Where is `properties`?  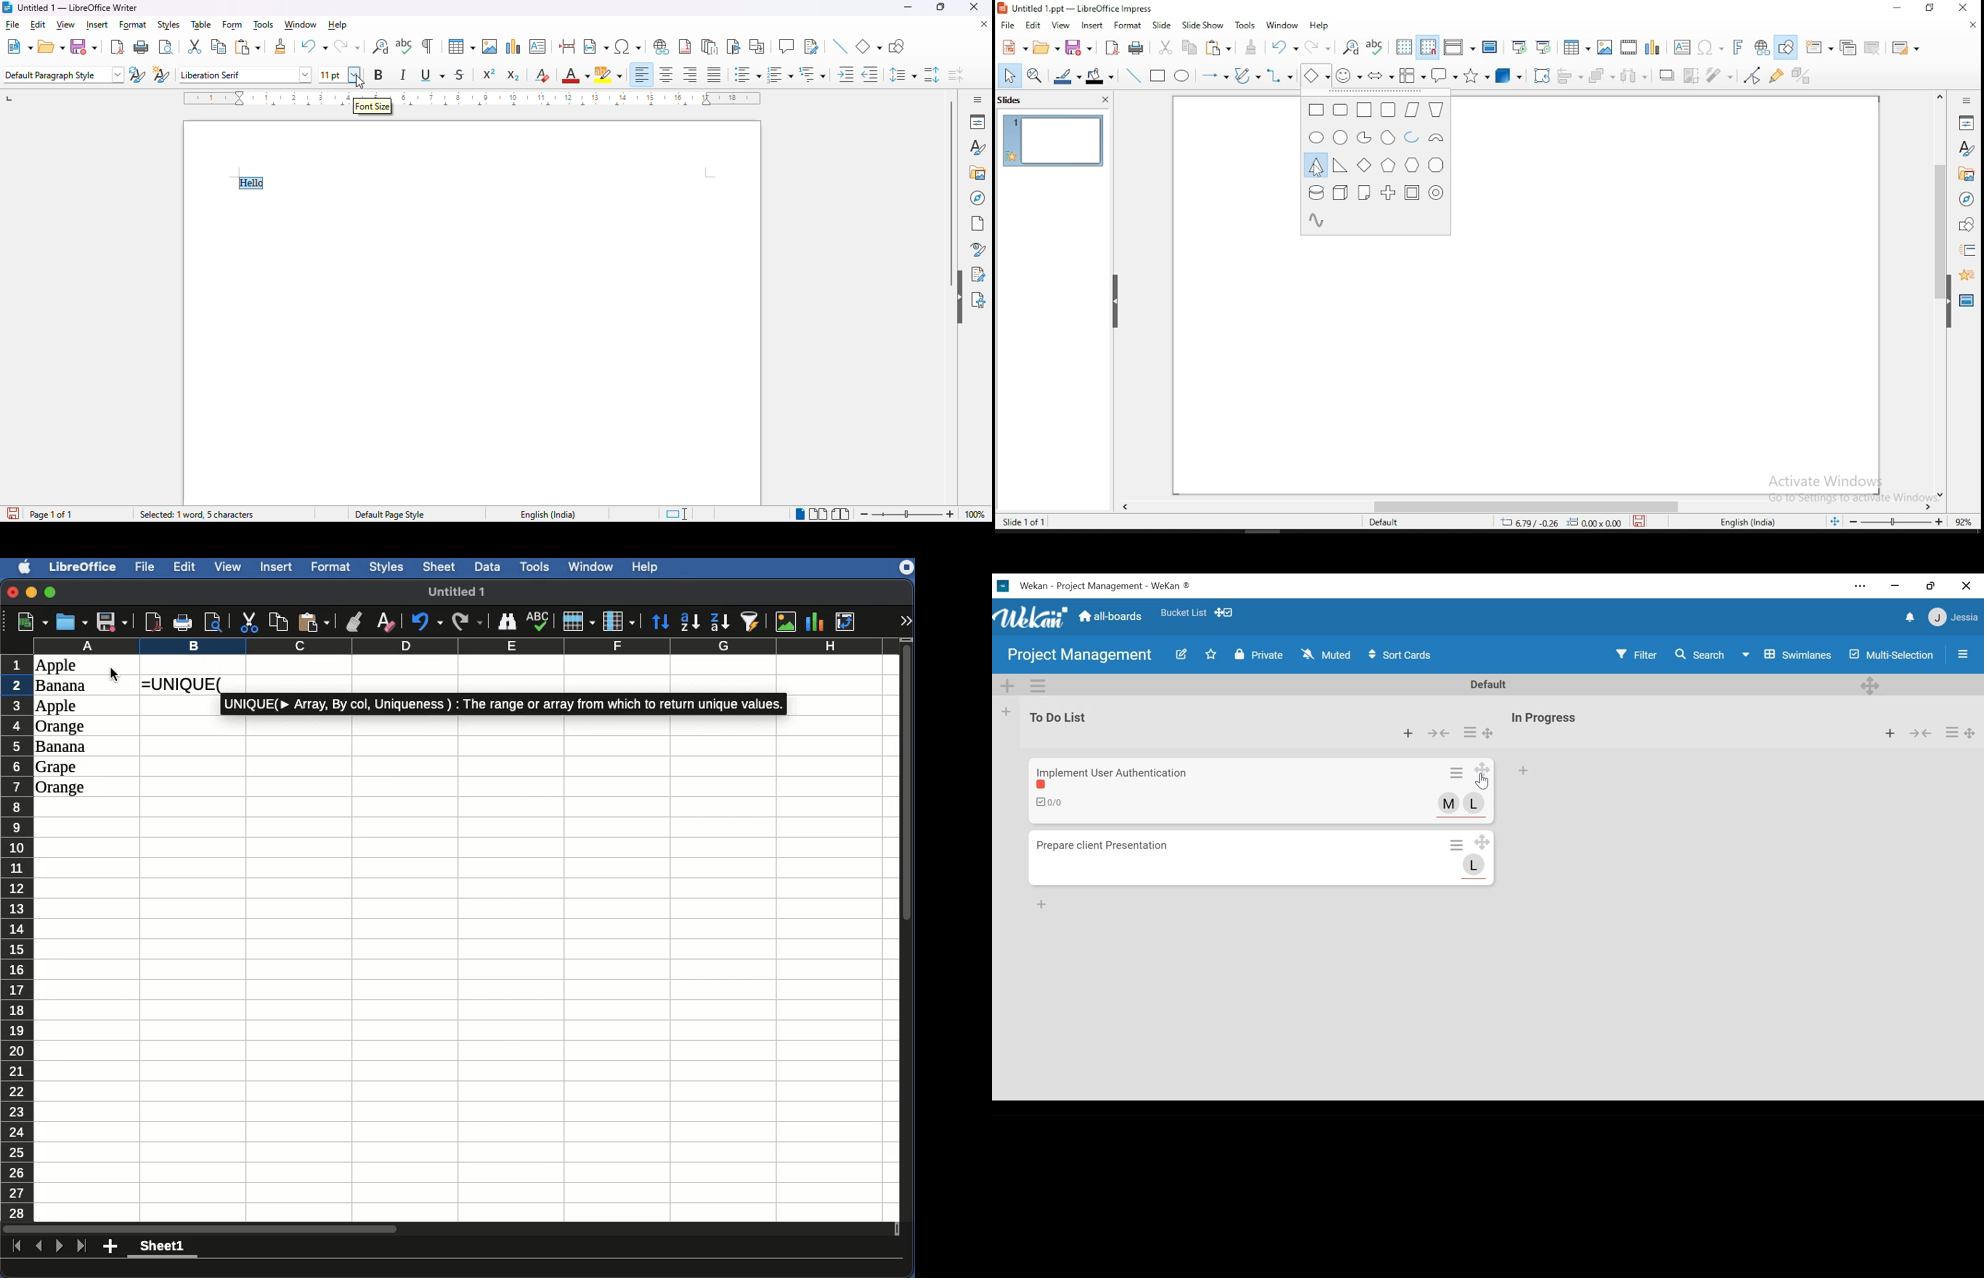 properties is located at coordinates (1968, 122).